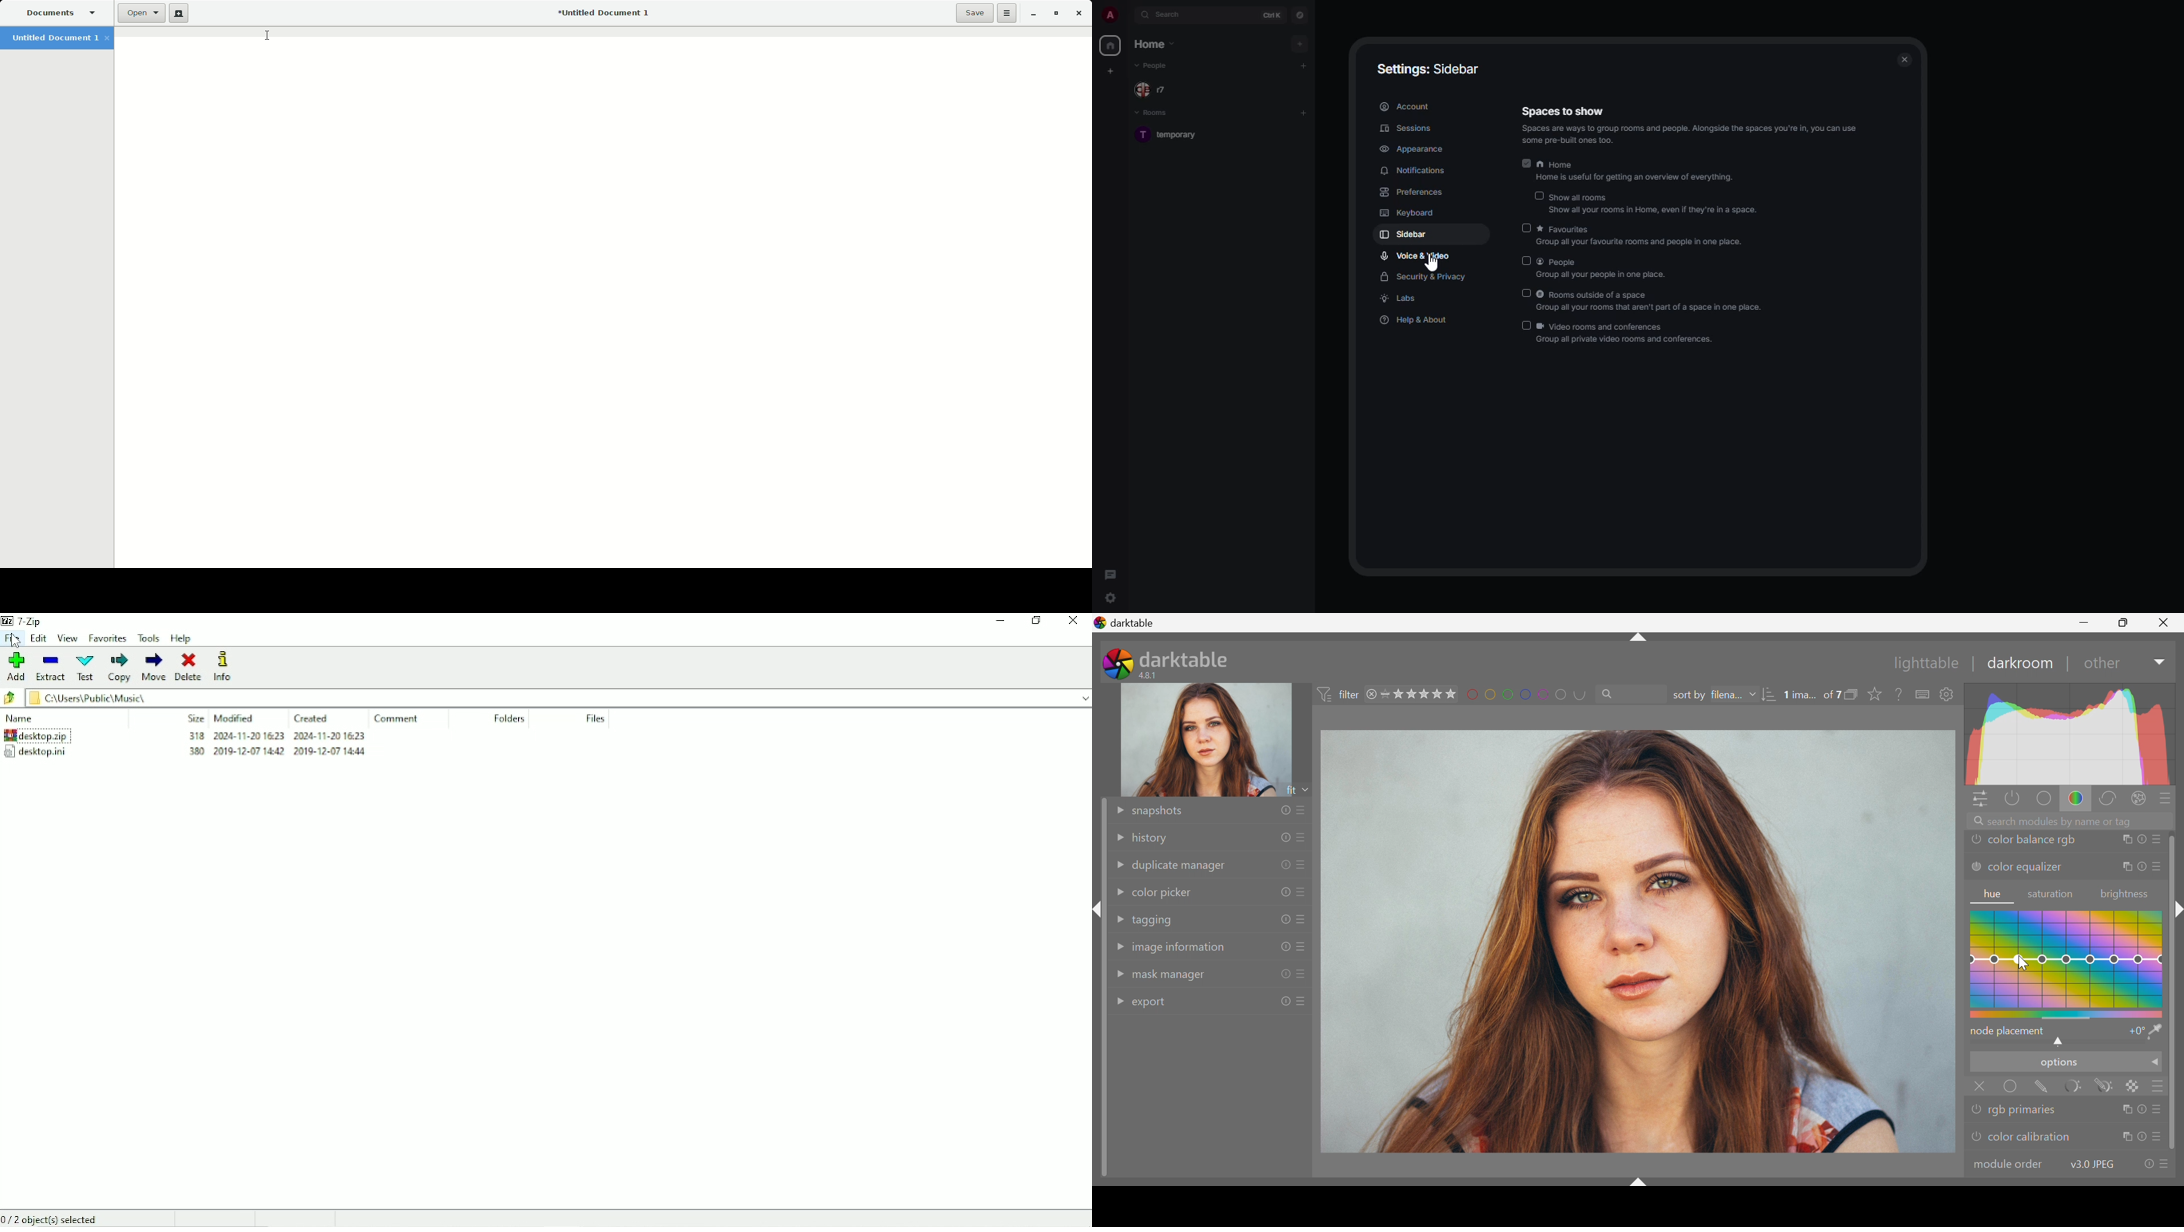 The width and height of the screenshot is (2184, 1232). Describe the element at coordinates (2107, 1087) in the screenshot. I see `drawn & parametric mask` at that location.